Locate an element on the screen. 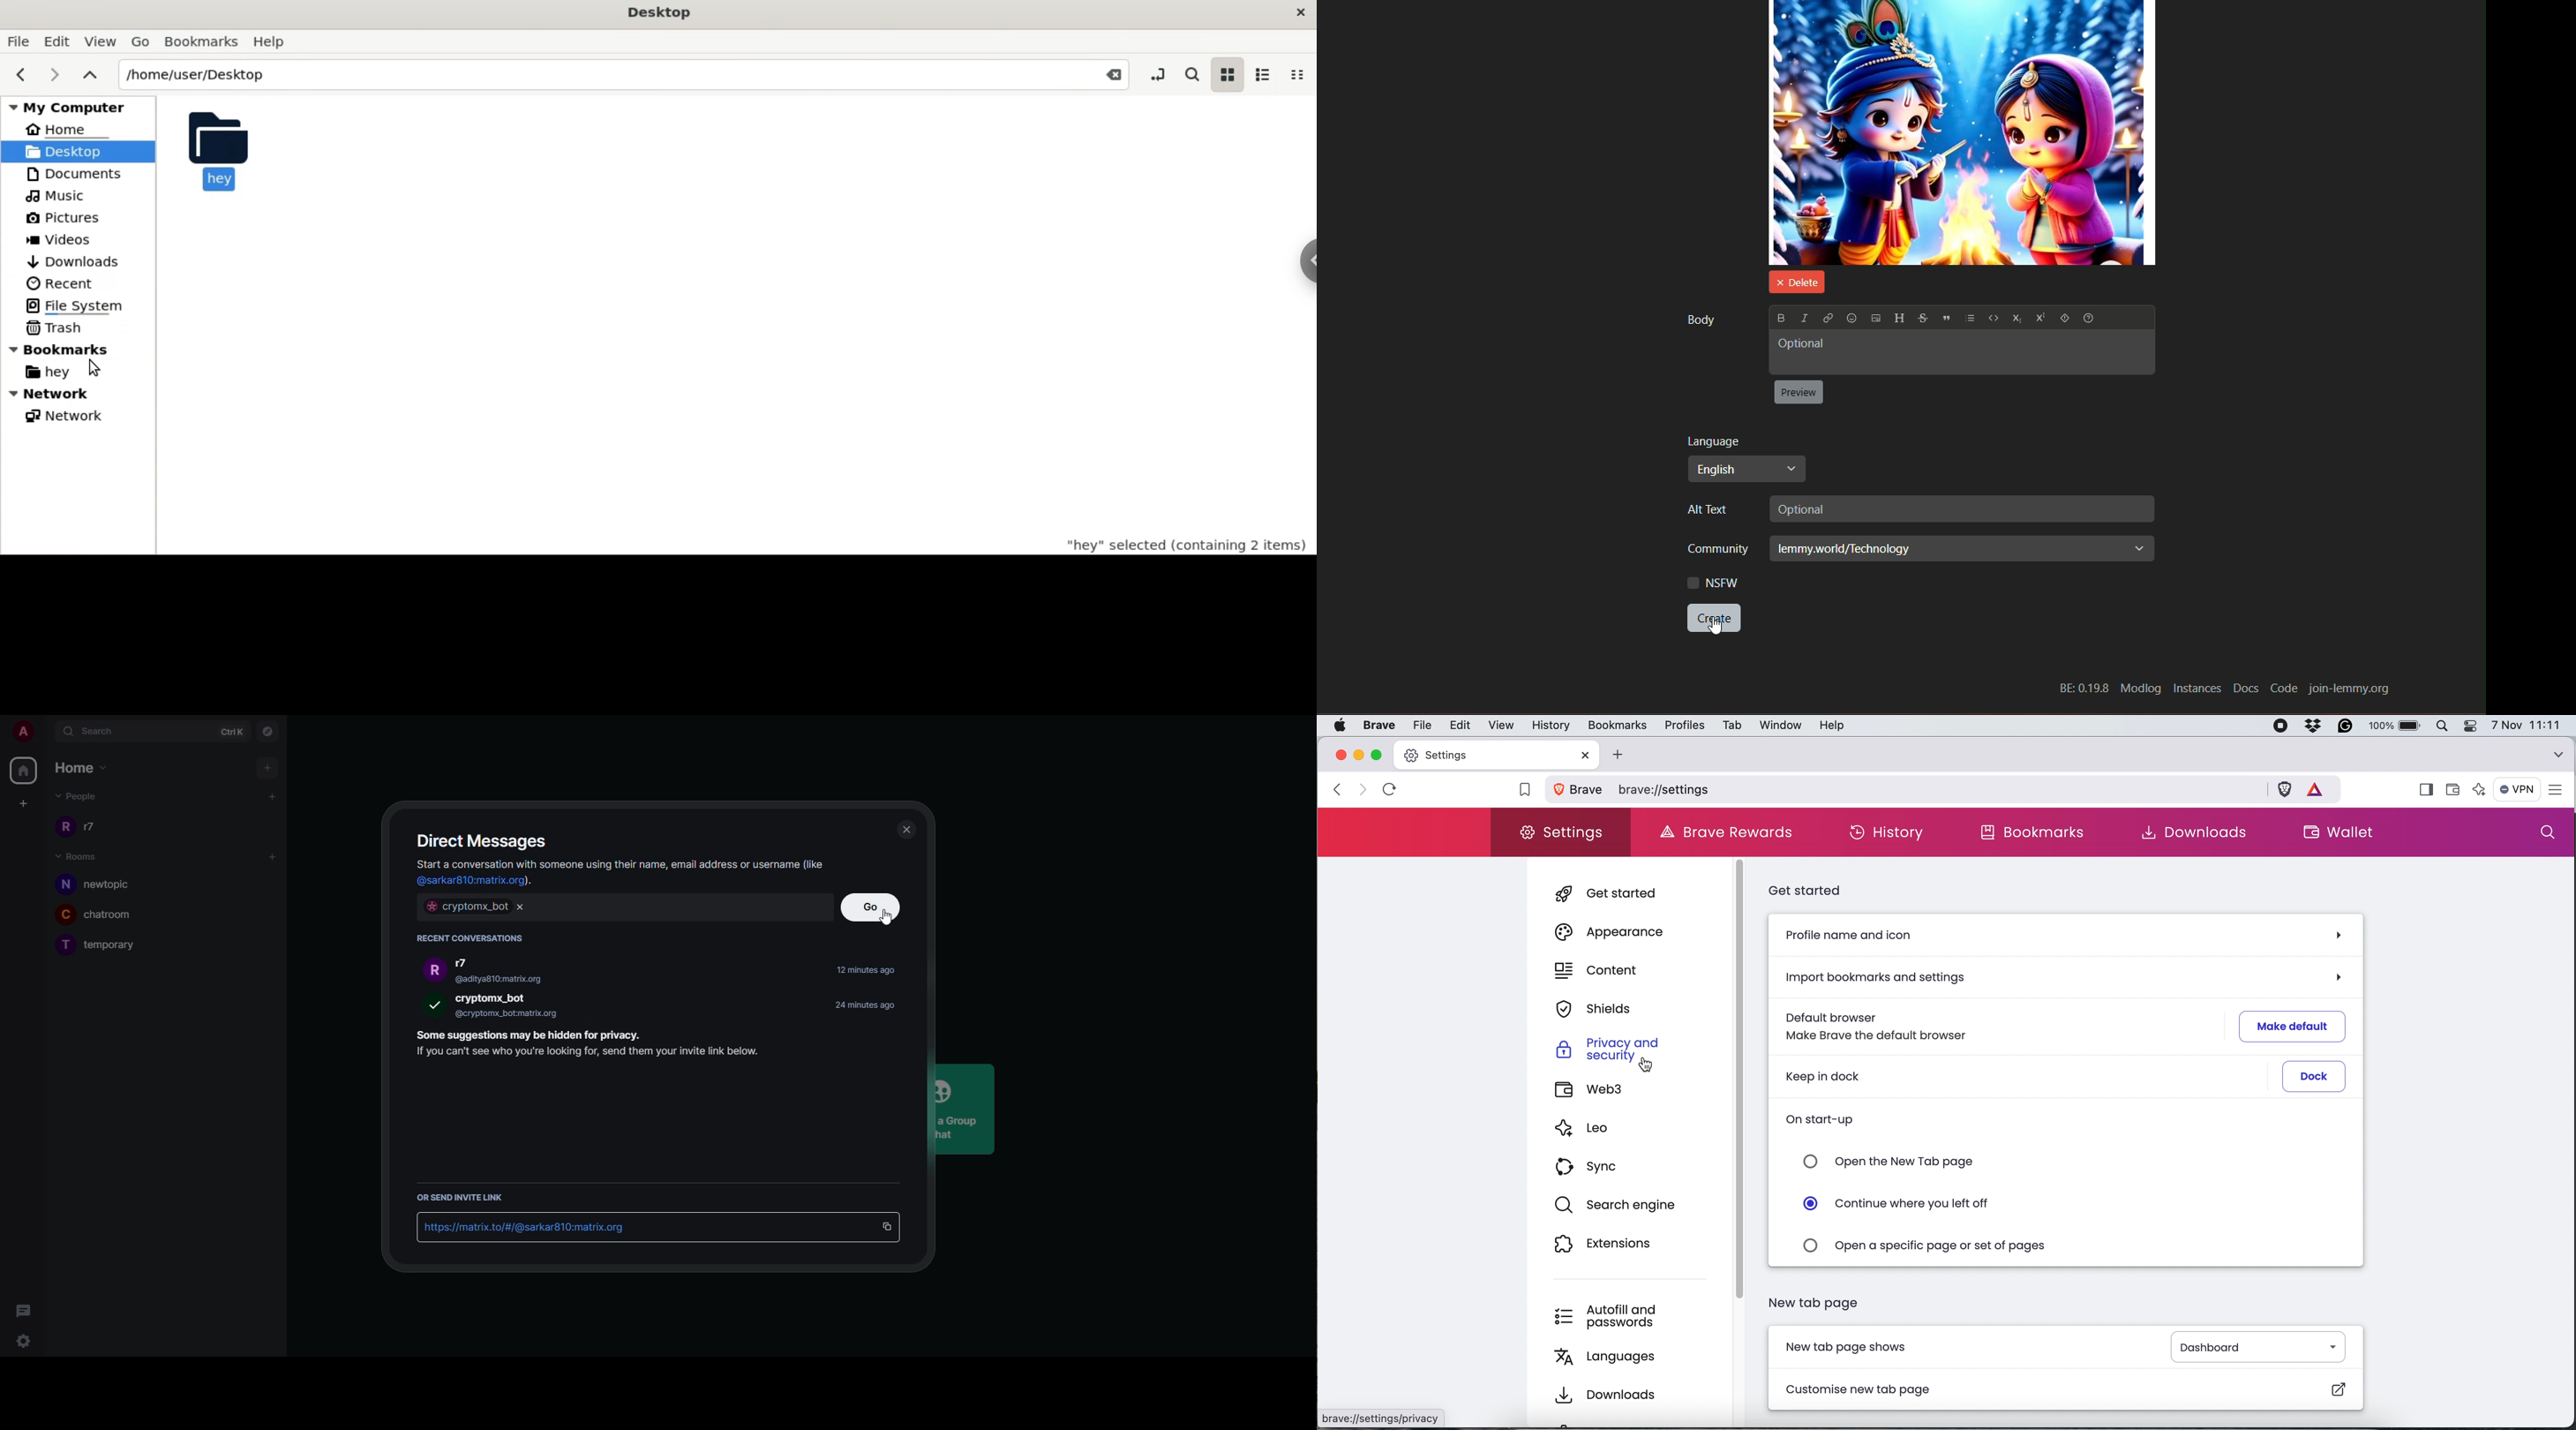 The height and width of the screenshot is (1456, 2576). BE0.198 Modlog Instances Docs Code join-lemmy.org is located at coordinates (2223, 689).